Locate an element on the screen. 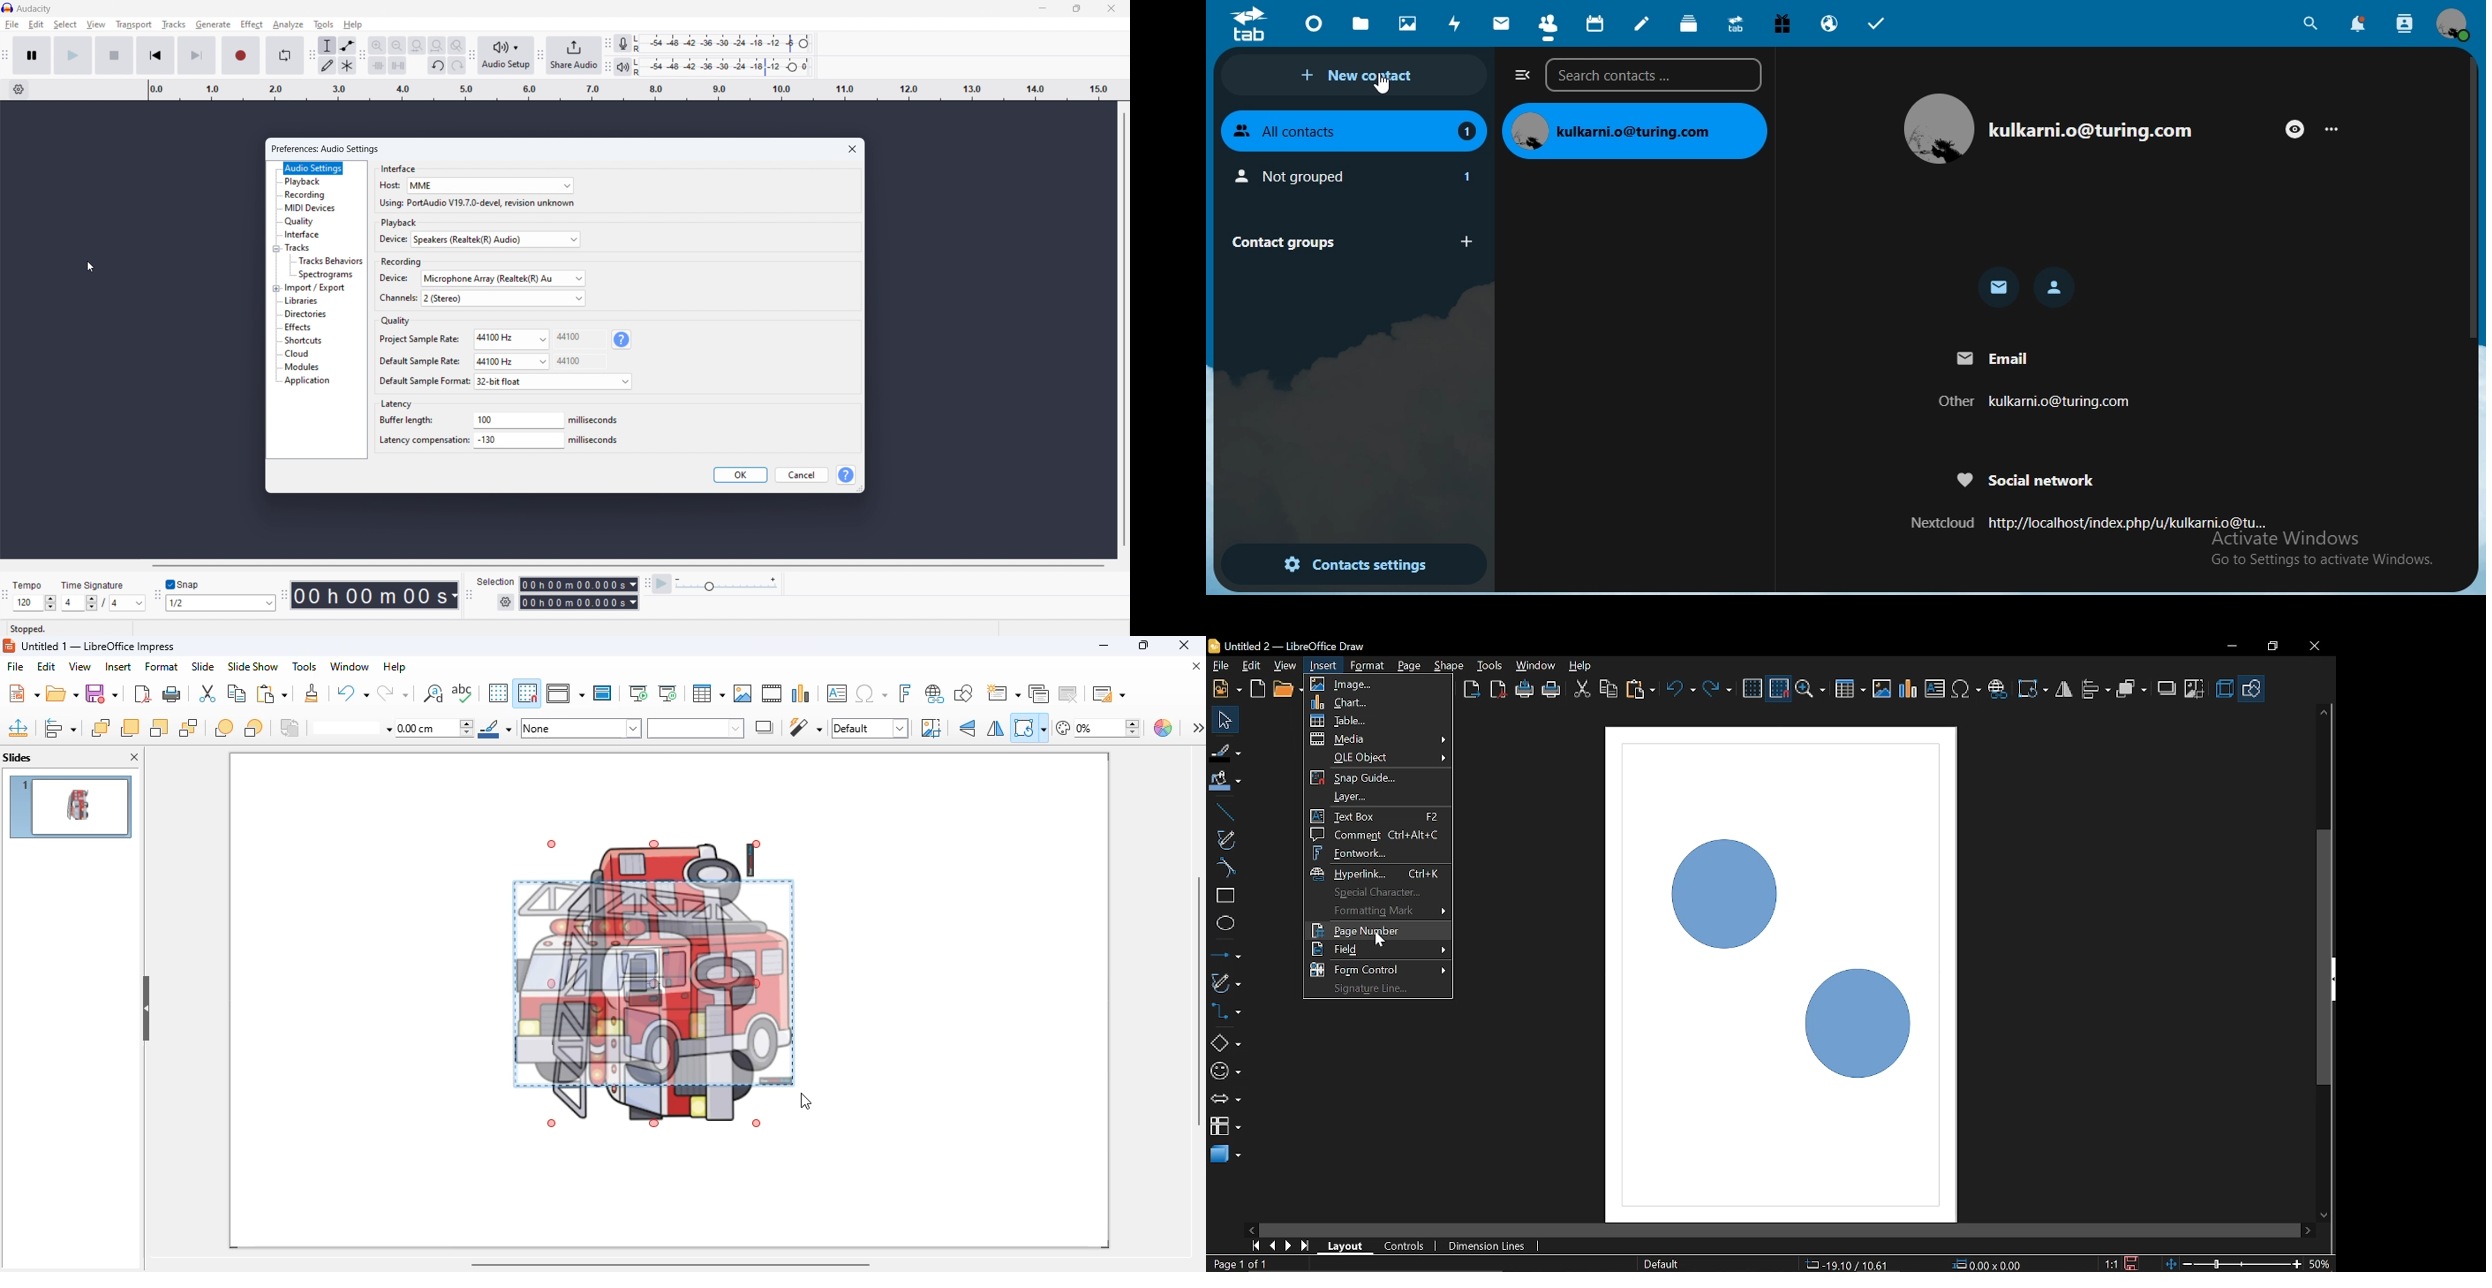 This screenshot has width=2492, height=1288. master slide is located at coordinates (603, 693).